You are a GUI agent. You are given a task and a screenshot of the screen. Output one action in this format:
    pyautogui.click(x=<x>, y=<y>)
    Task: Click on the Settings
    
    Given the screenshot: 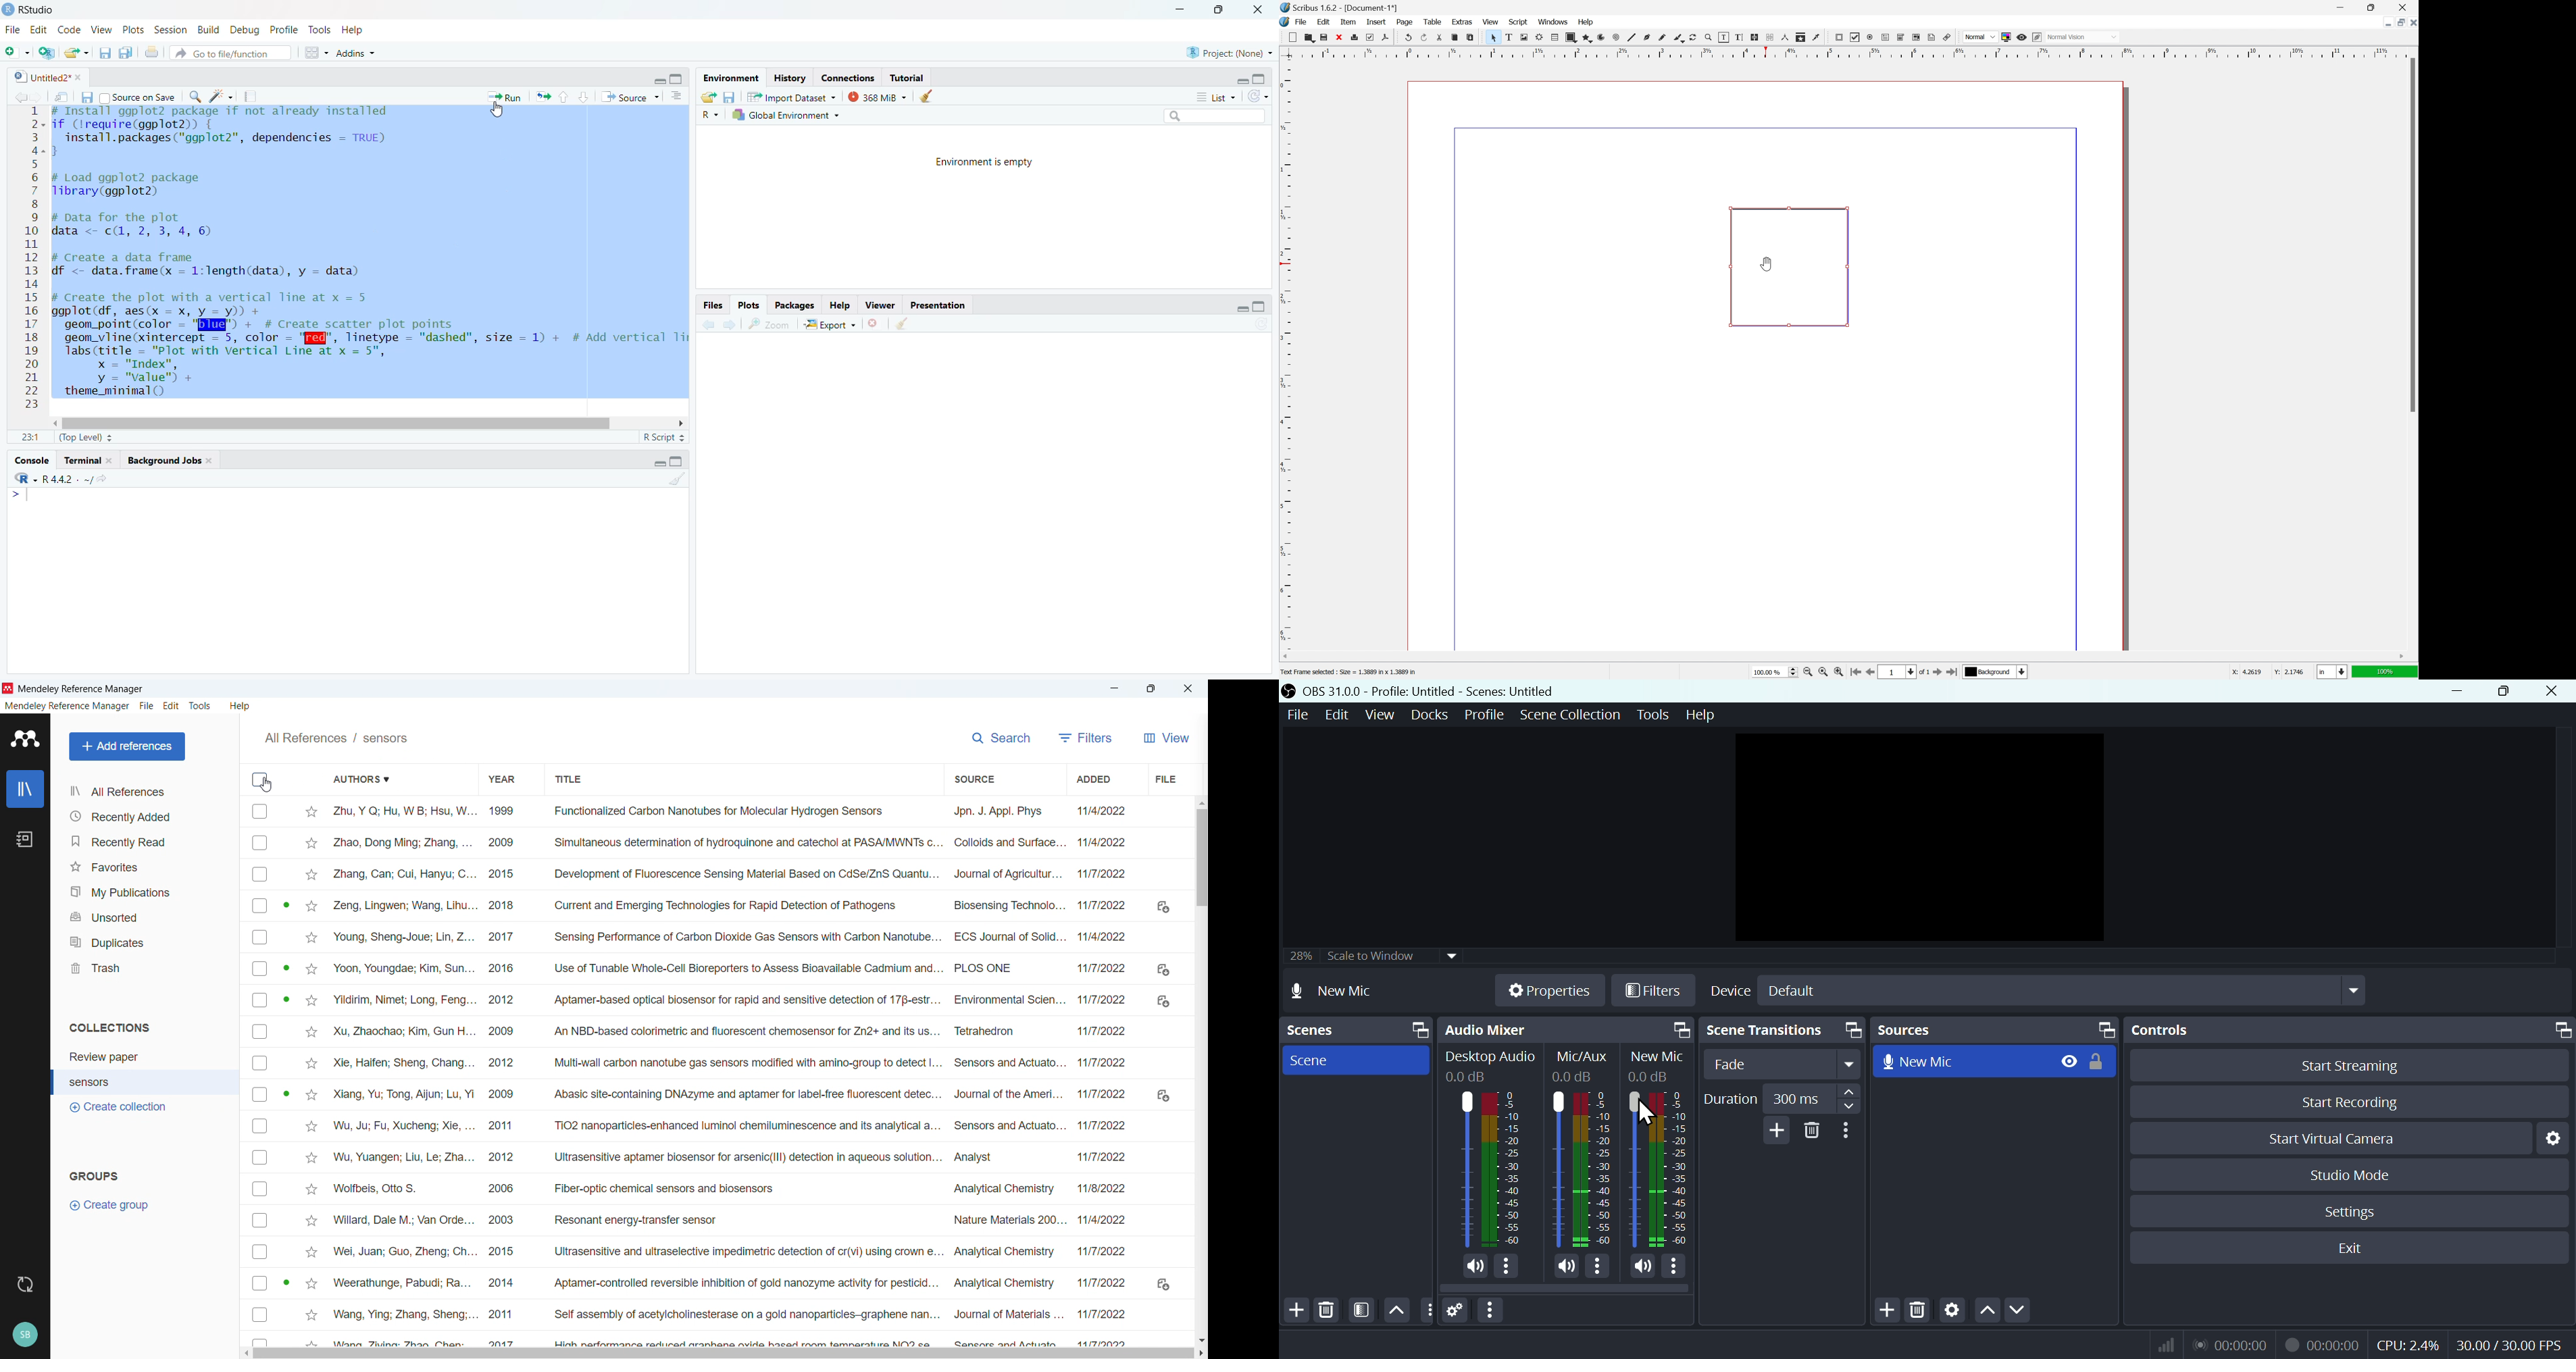 What is the action you would take?
    pyautogui.click(x=1456, y=1311)
    